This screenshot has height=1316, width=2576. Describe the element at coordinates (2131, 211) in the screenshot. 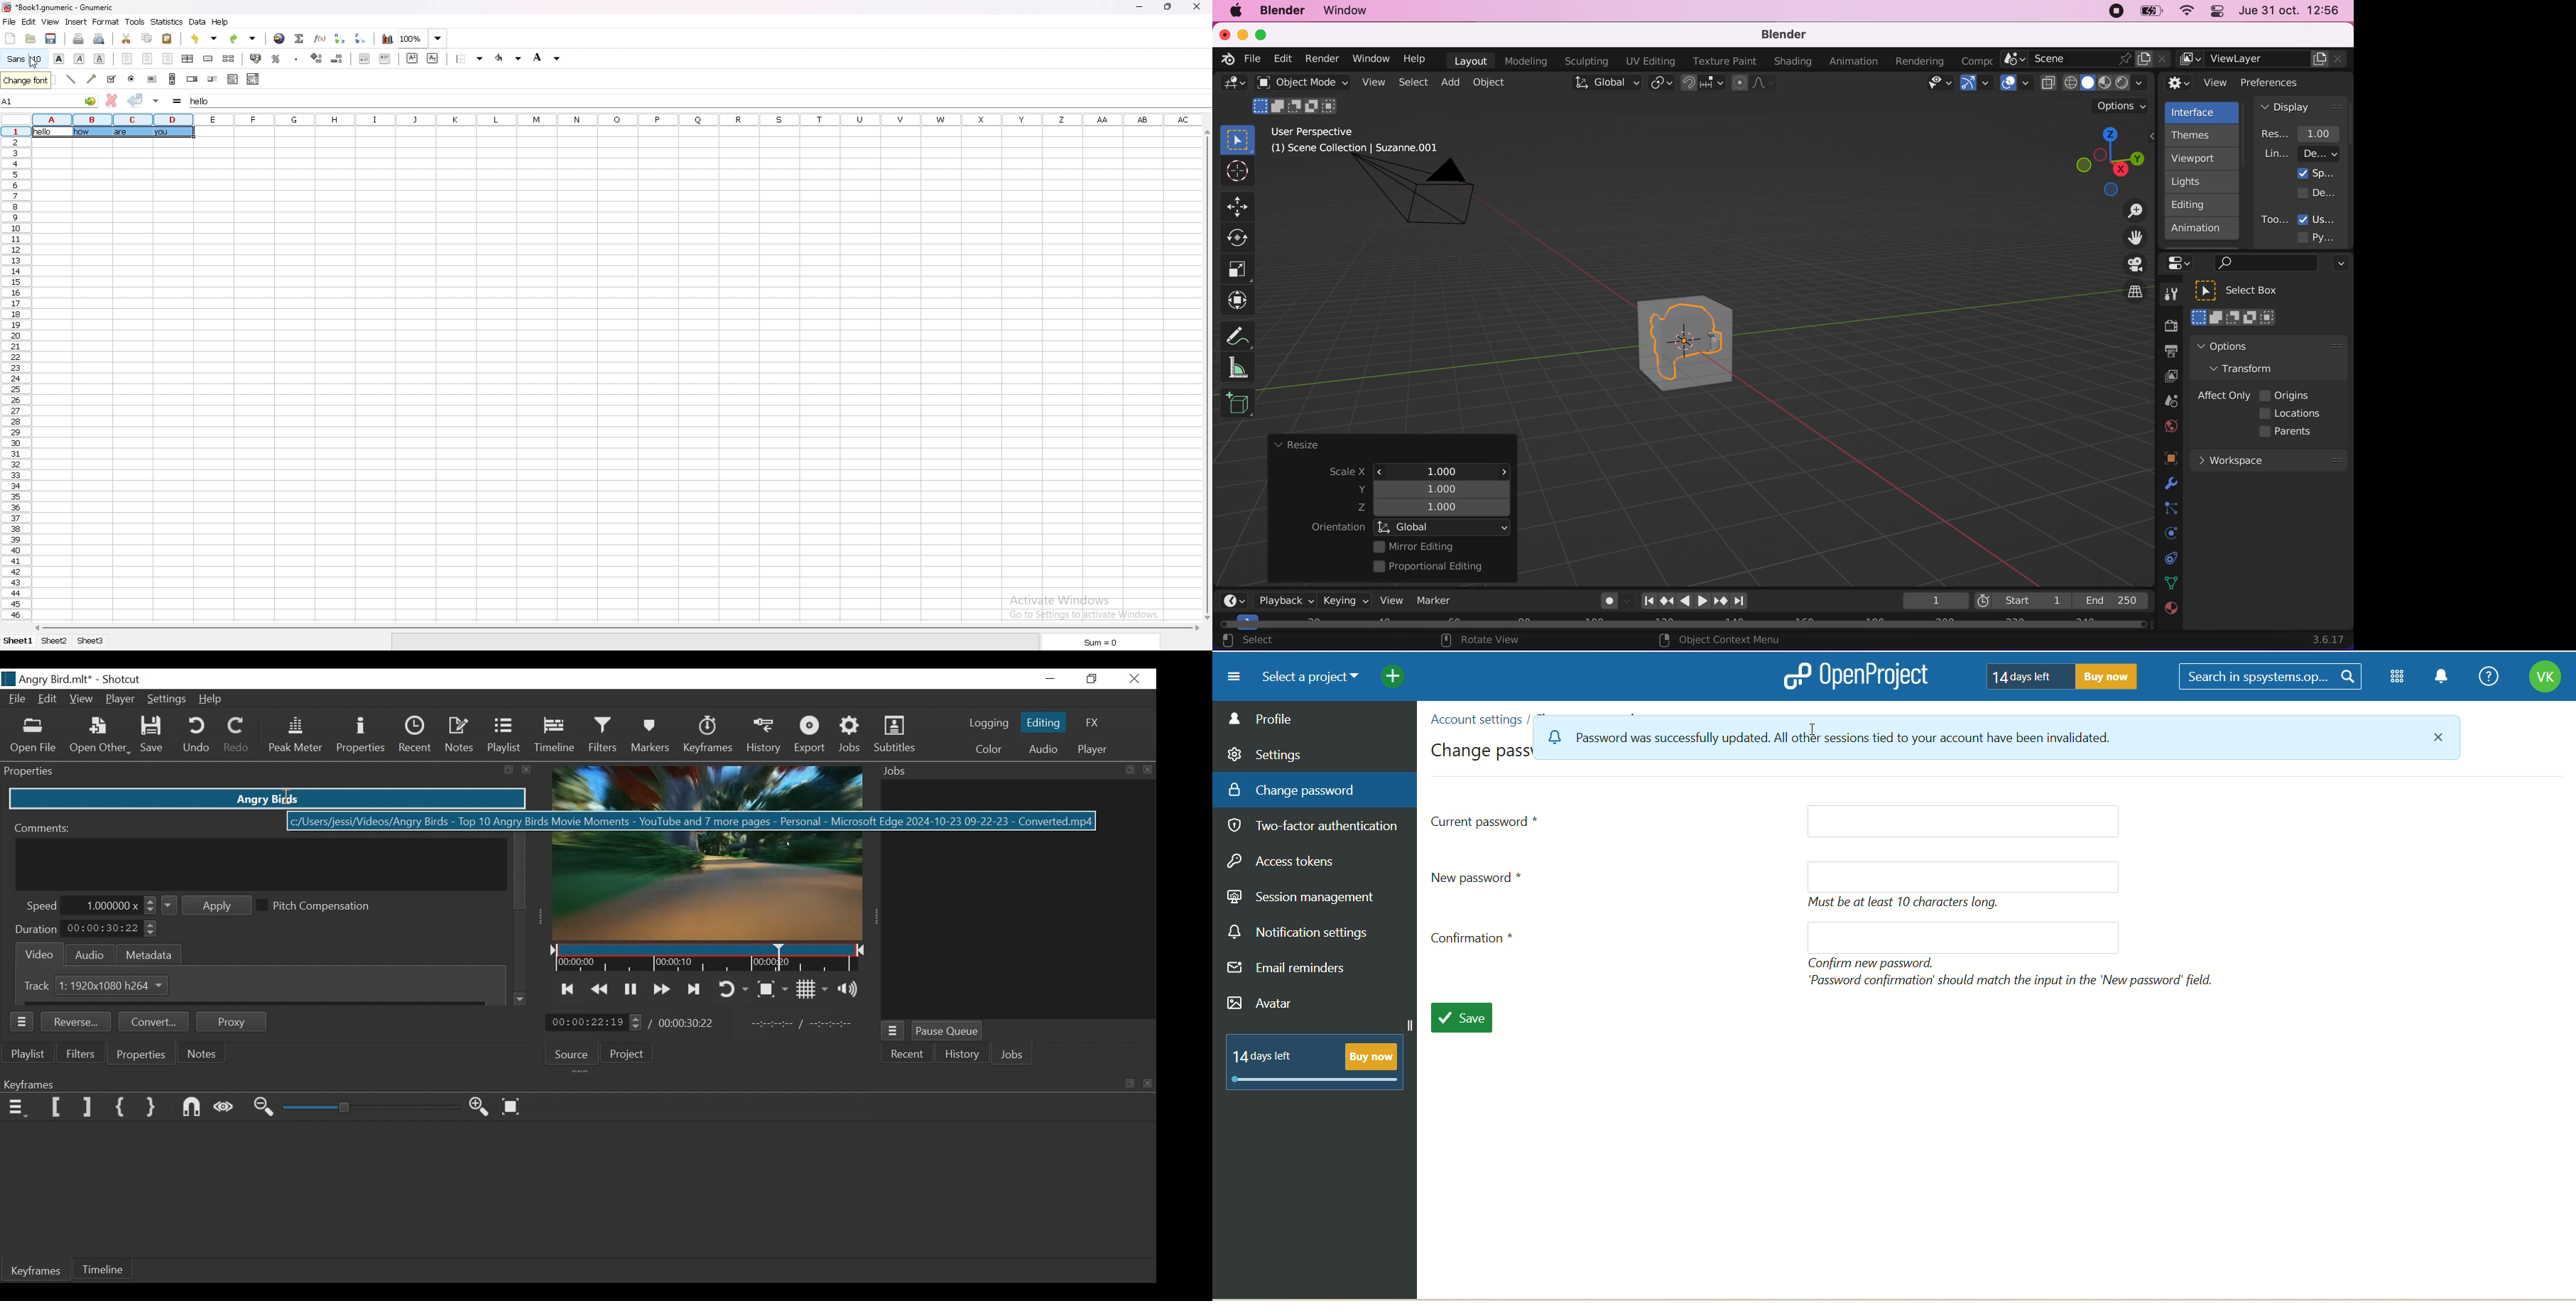

I see `zoom in/out the view` at that location.